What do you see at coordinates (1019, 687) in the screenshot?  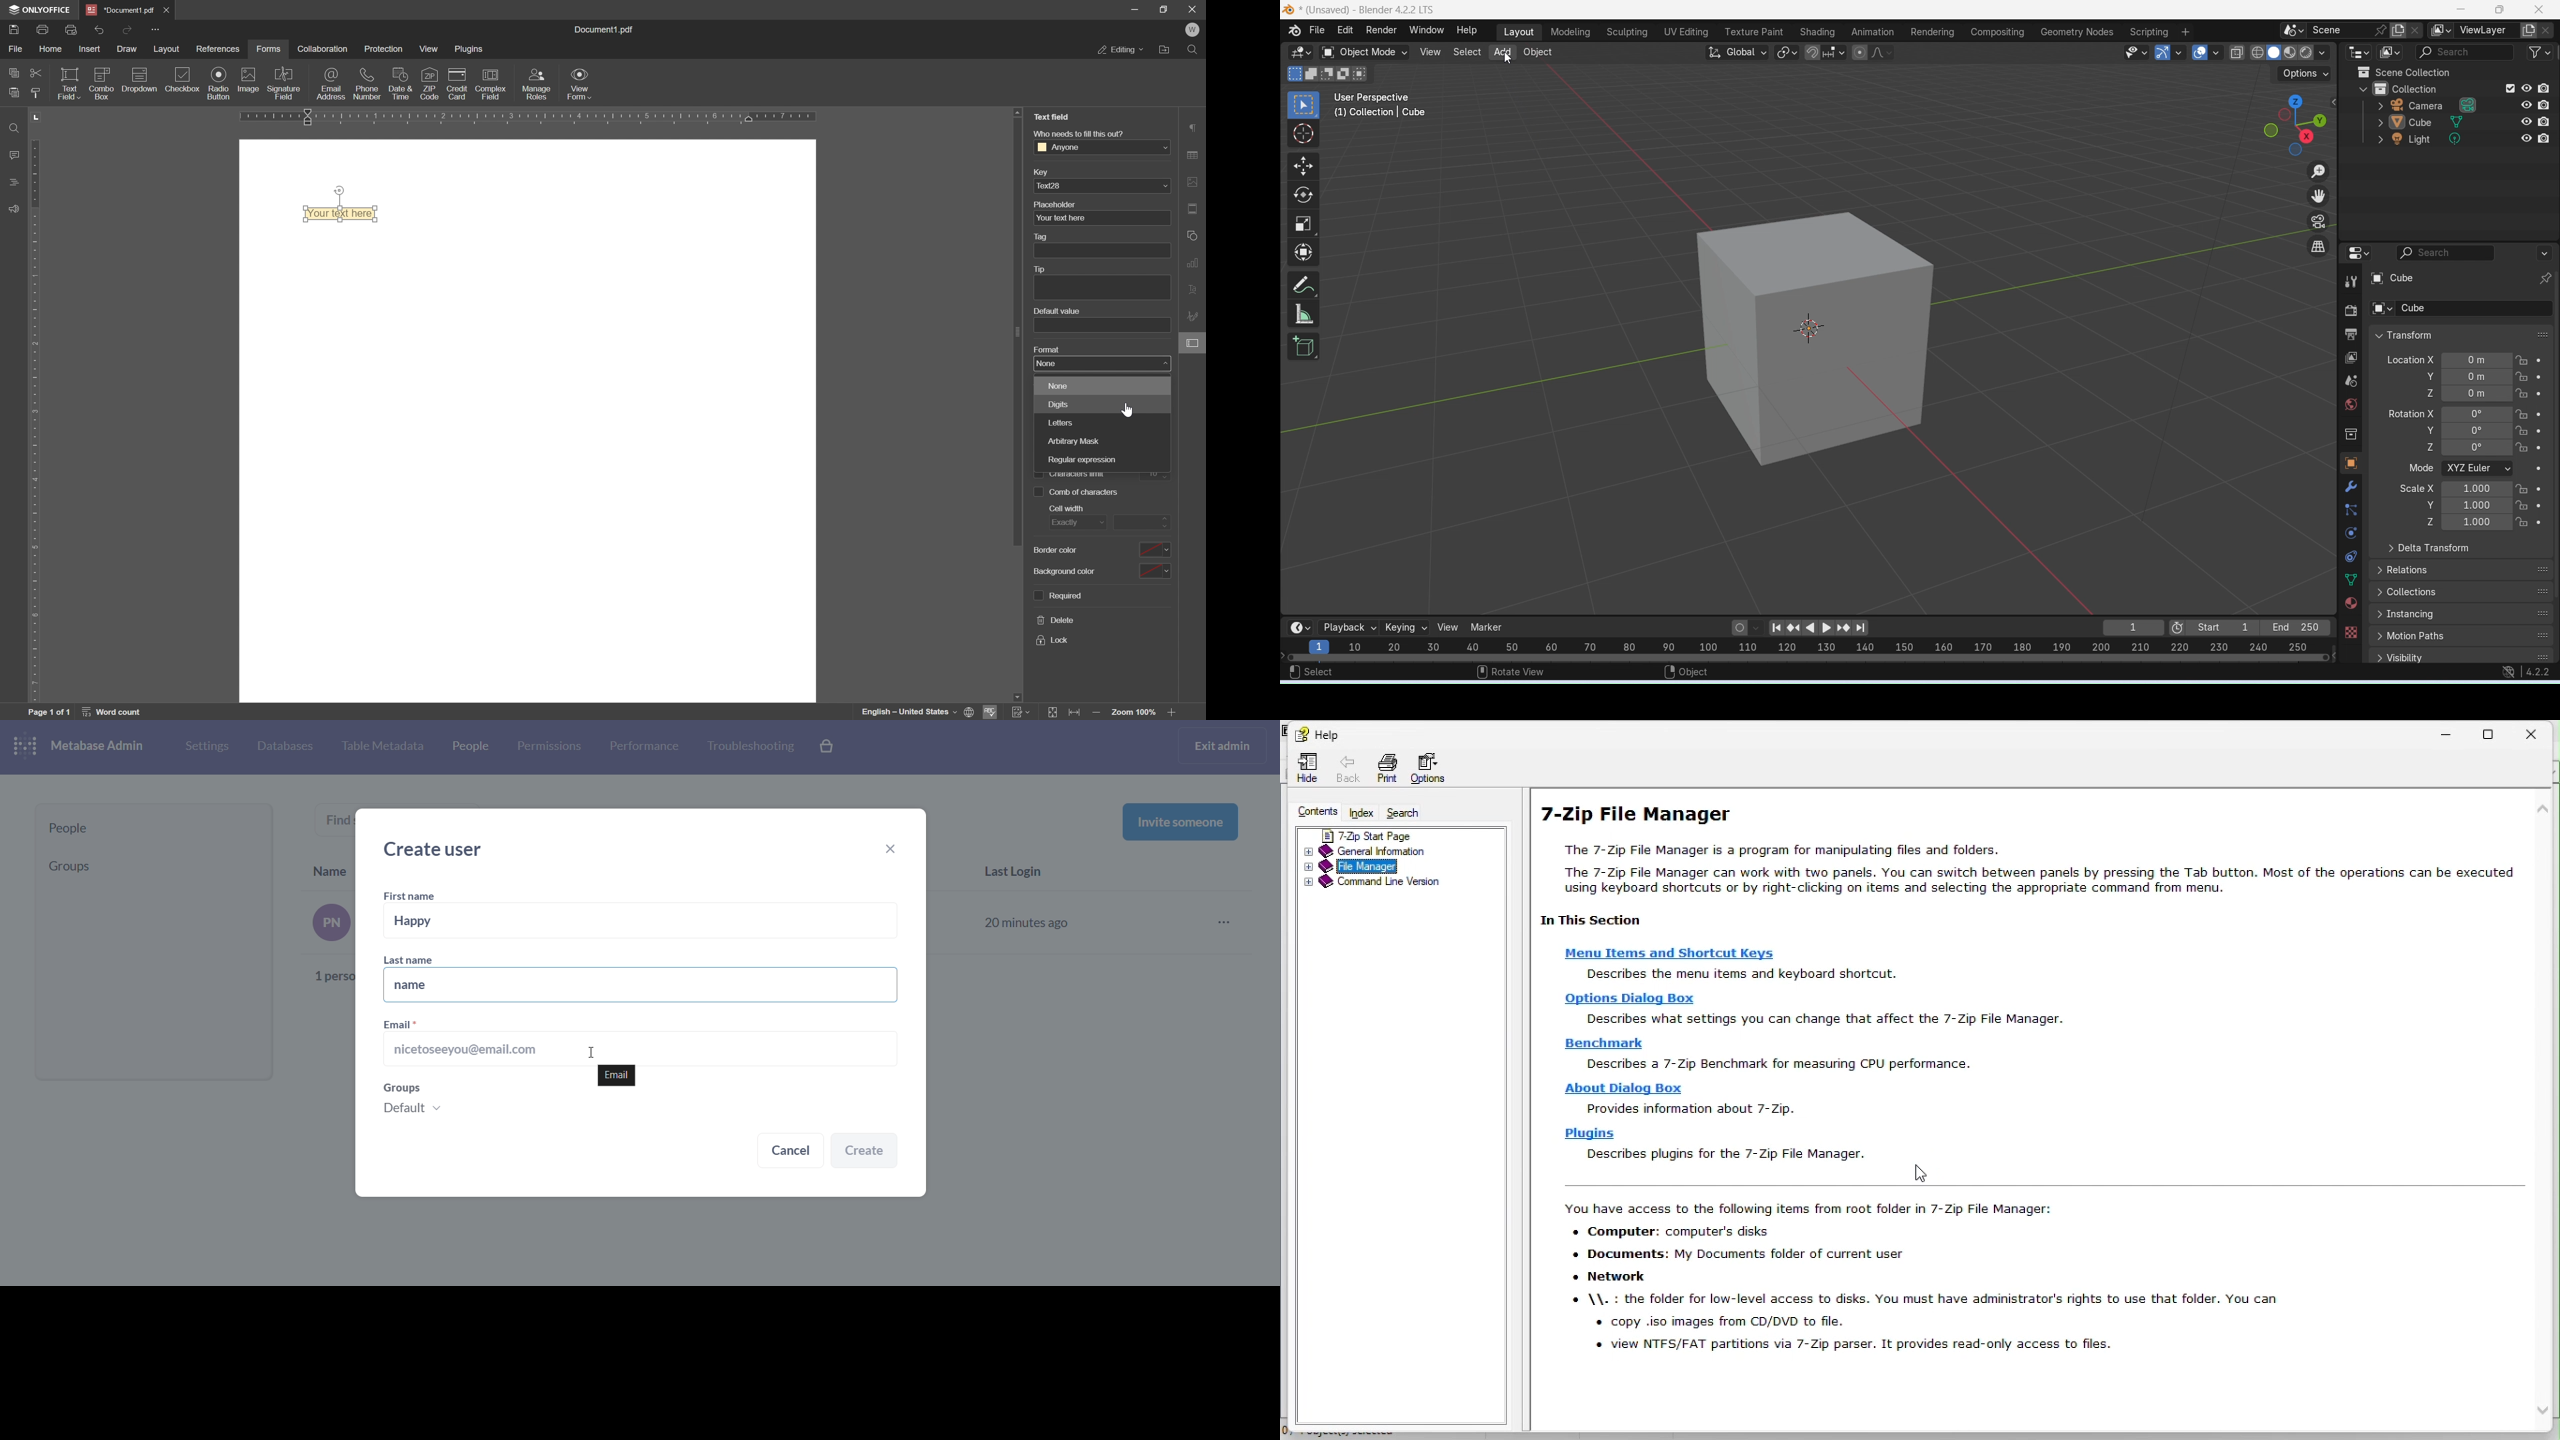 I see `scroll down` at bounding box center [1019, 687].